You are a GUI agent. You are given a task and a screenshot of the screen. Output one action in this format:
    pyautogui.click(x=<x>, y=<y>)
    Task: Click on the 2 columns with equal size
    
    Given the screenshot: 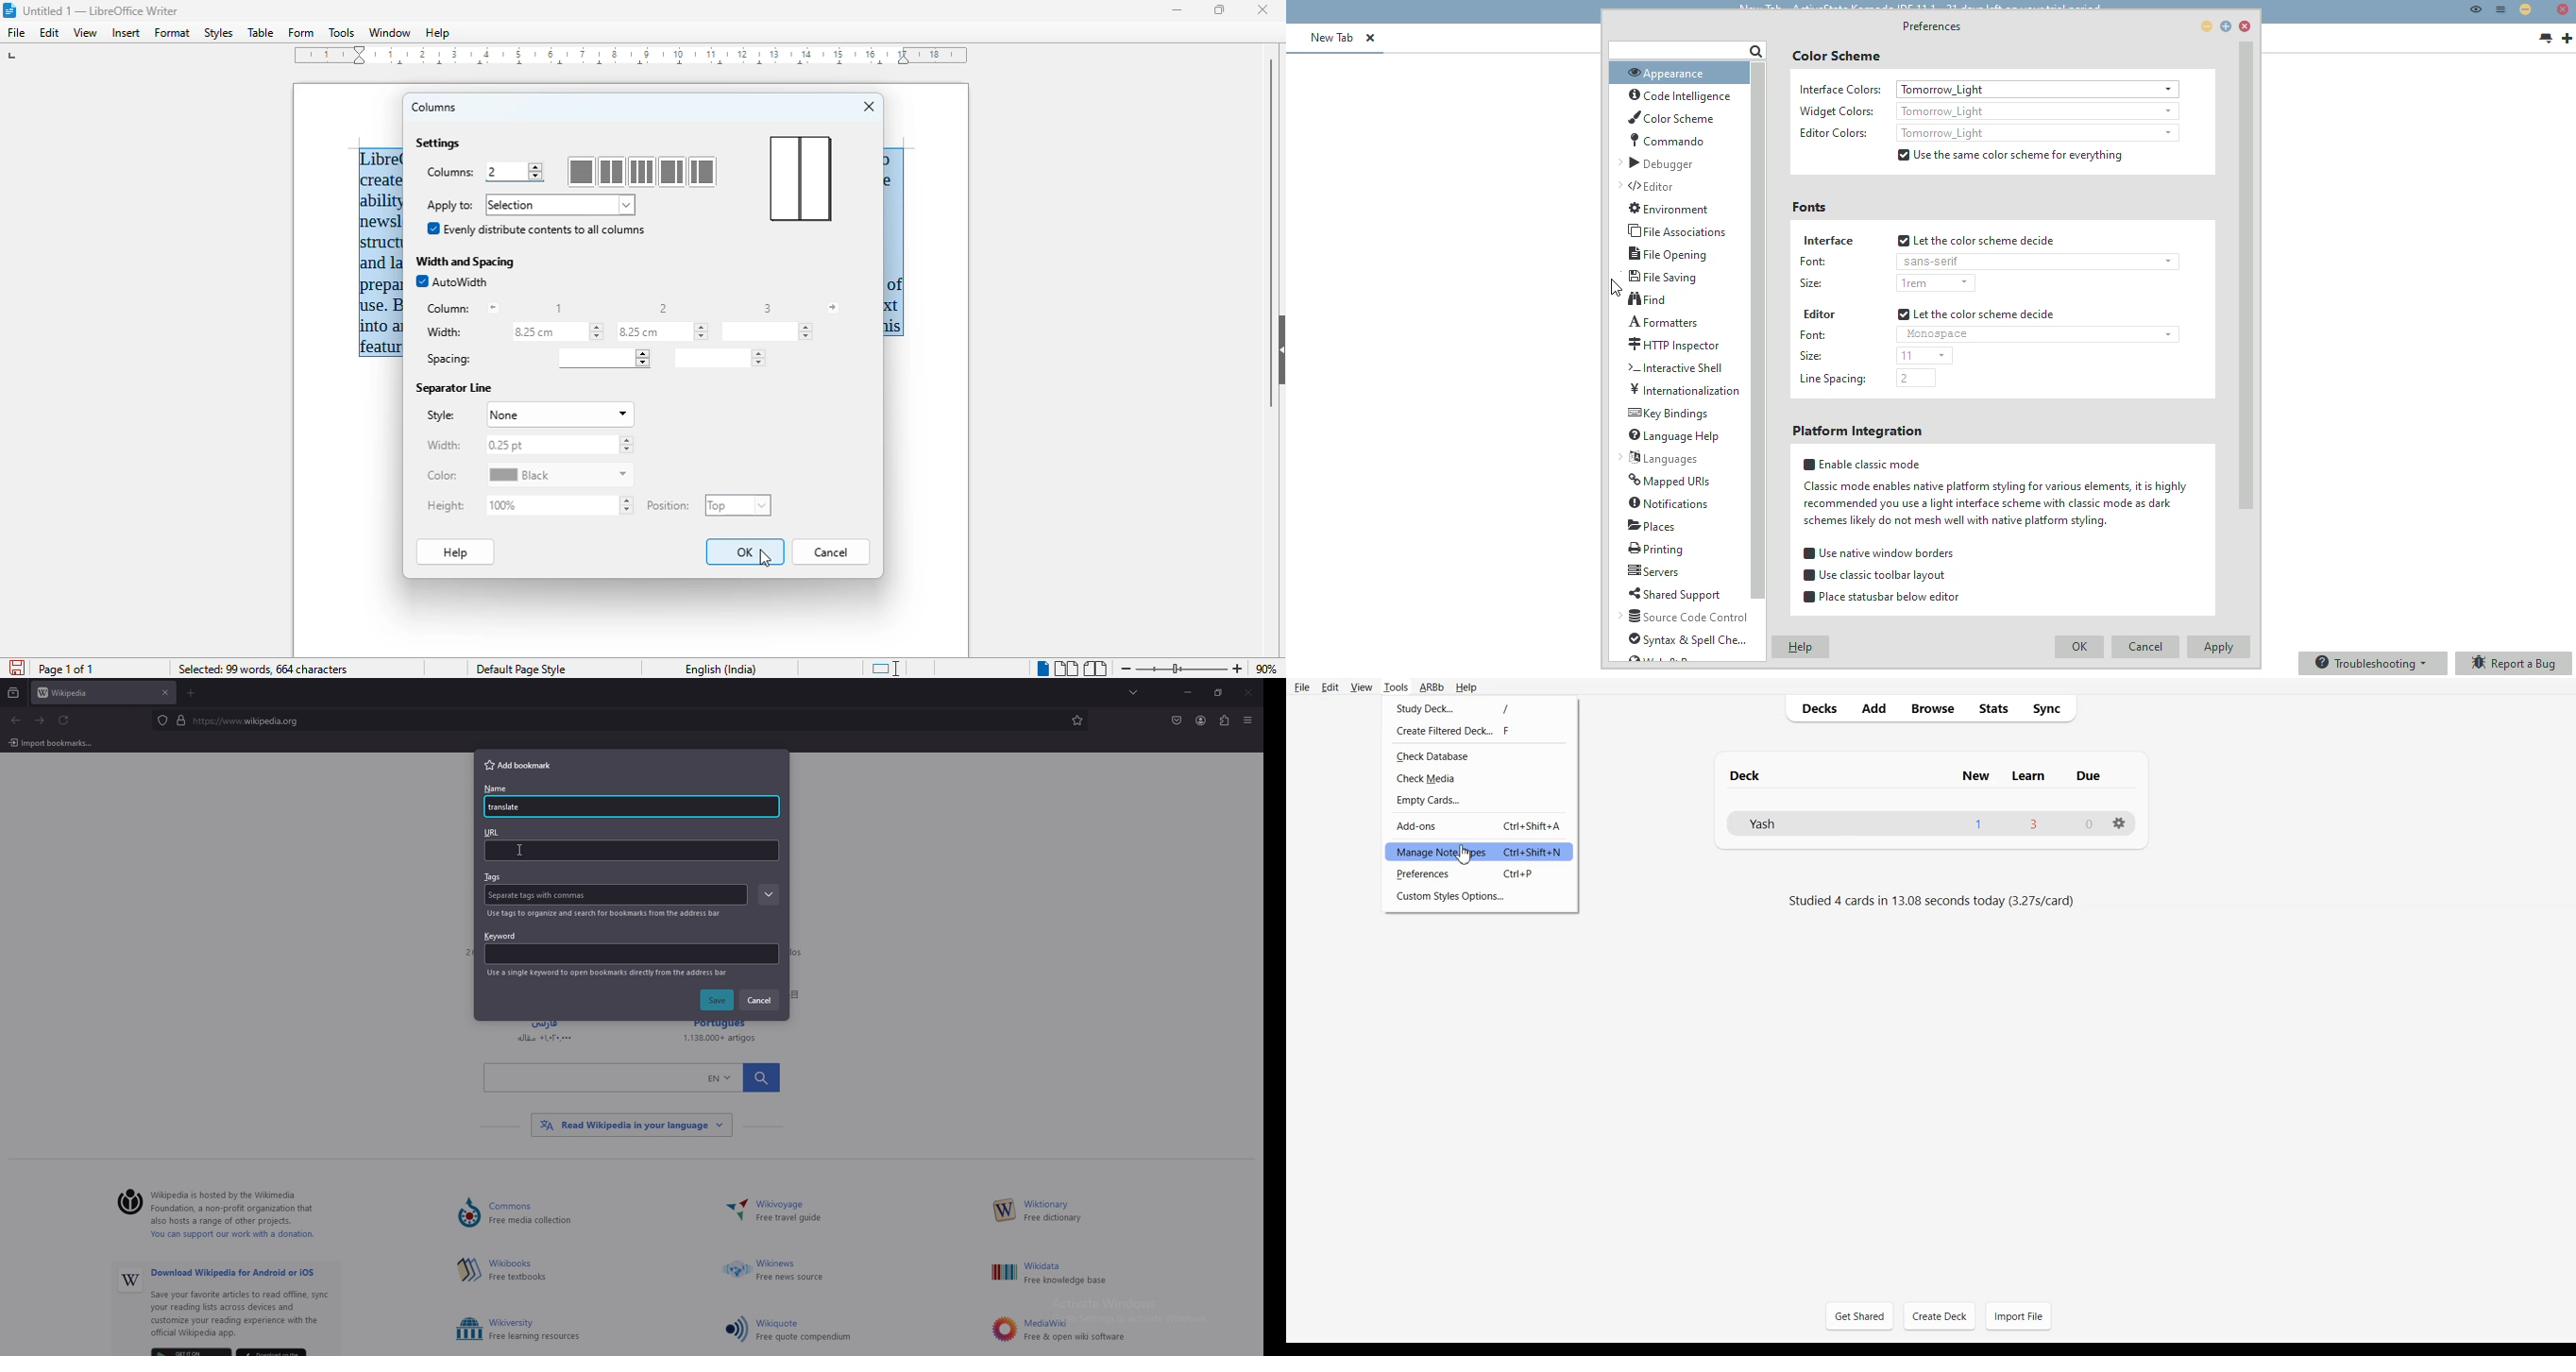 What is the action you would take?
    pyautogui.click(x=612, y=172)
    